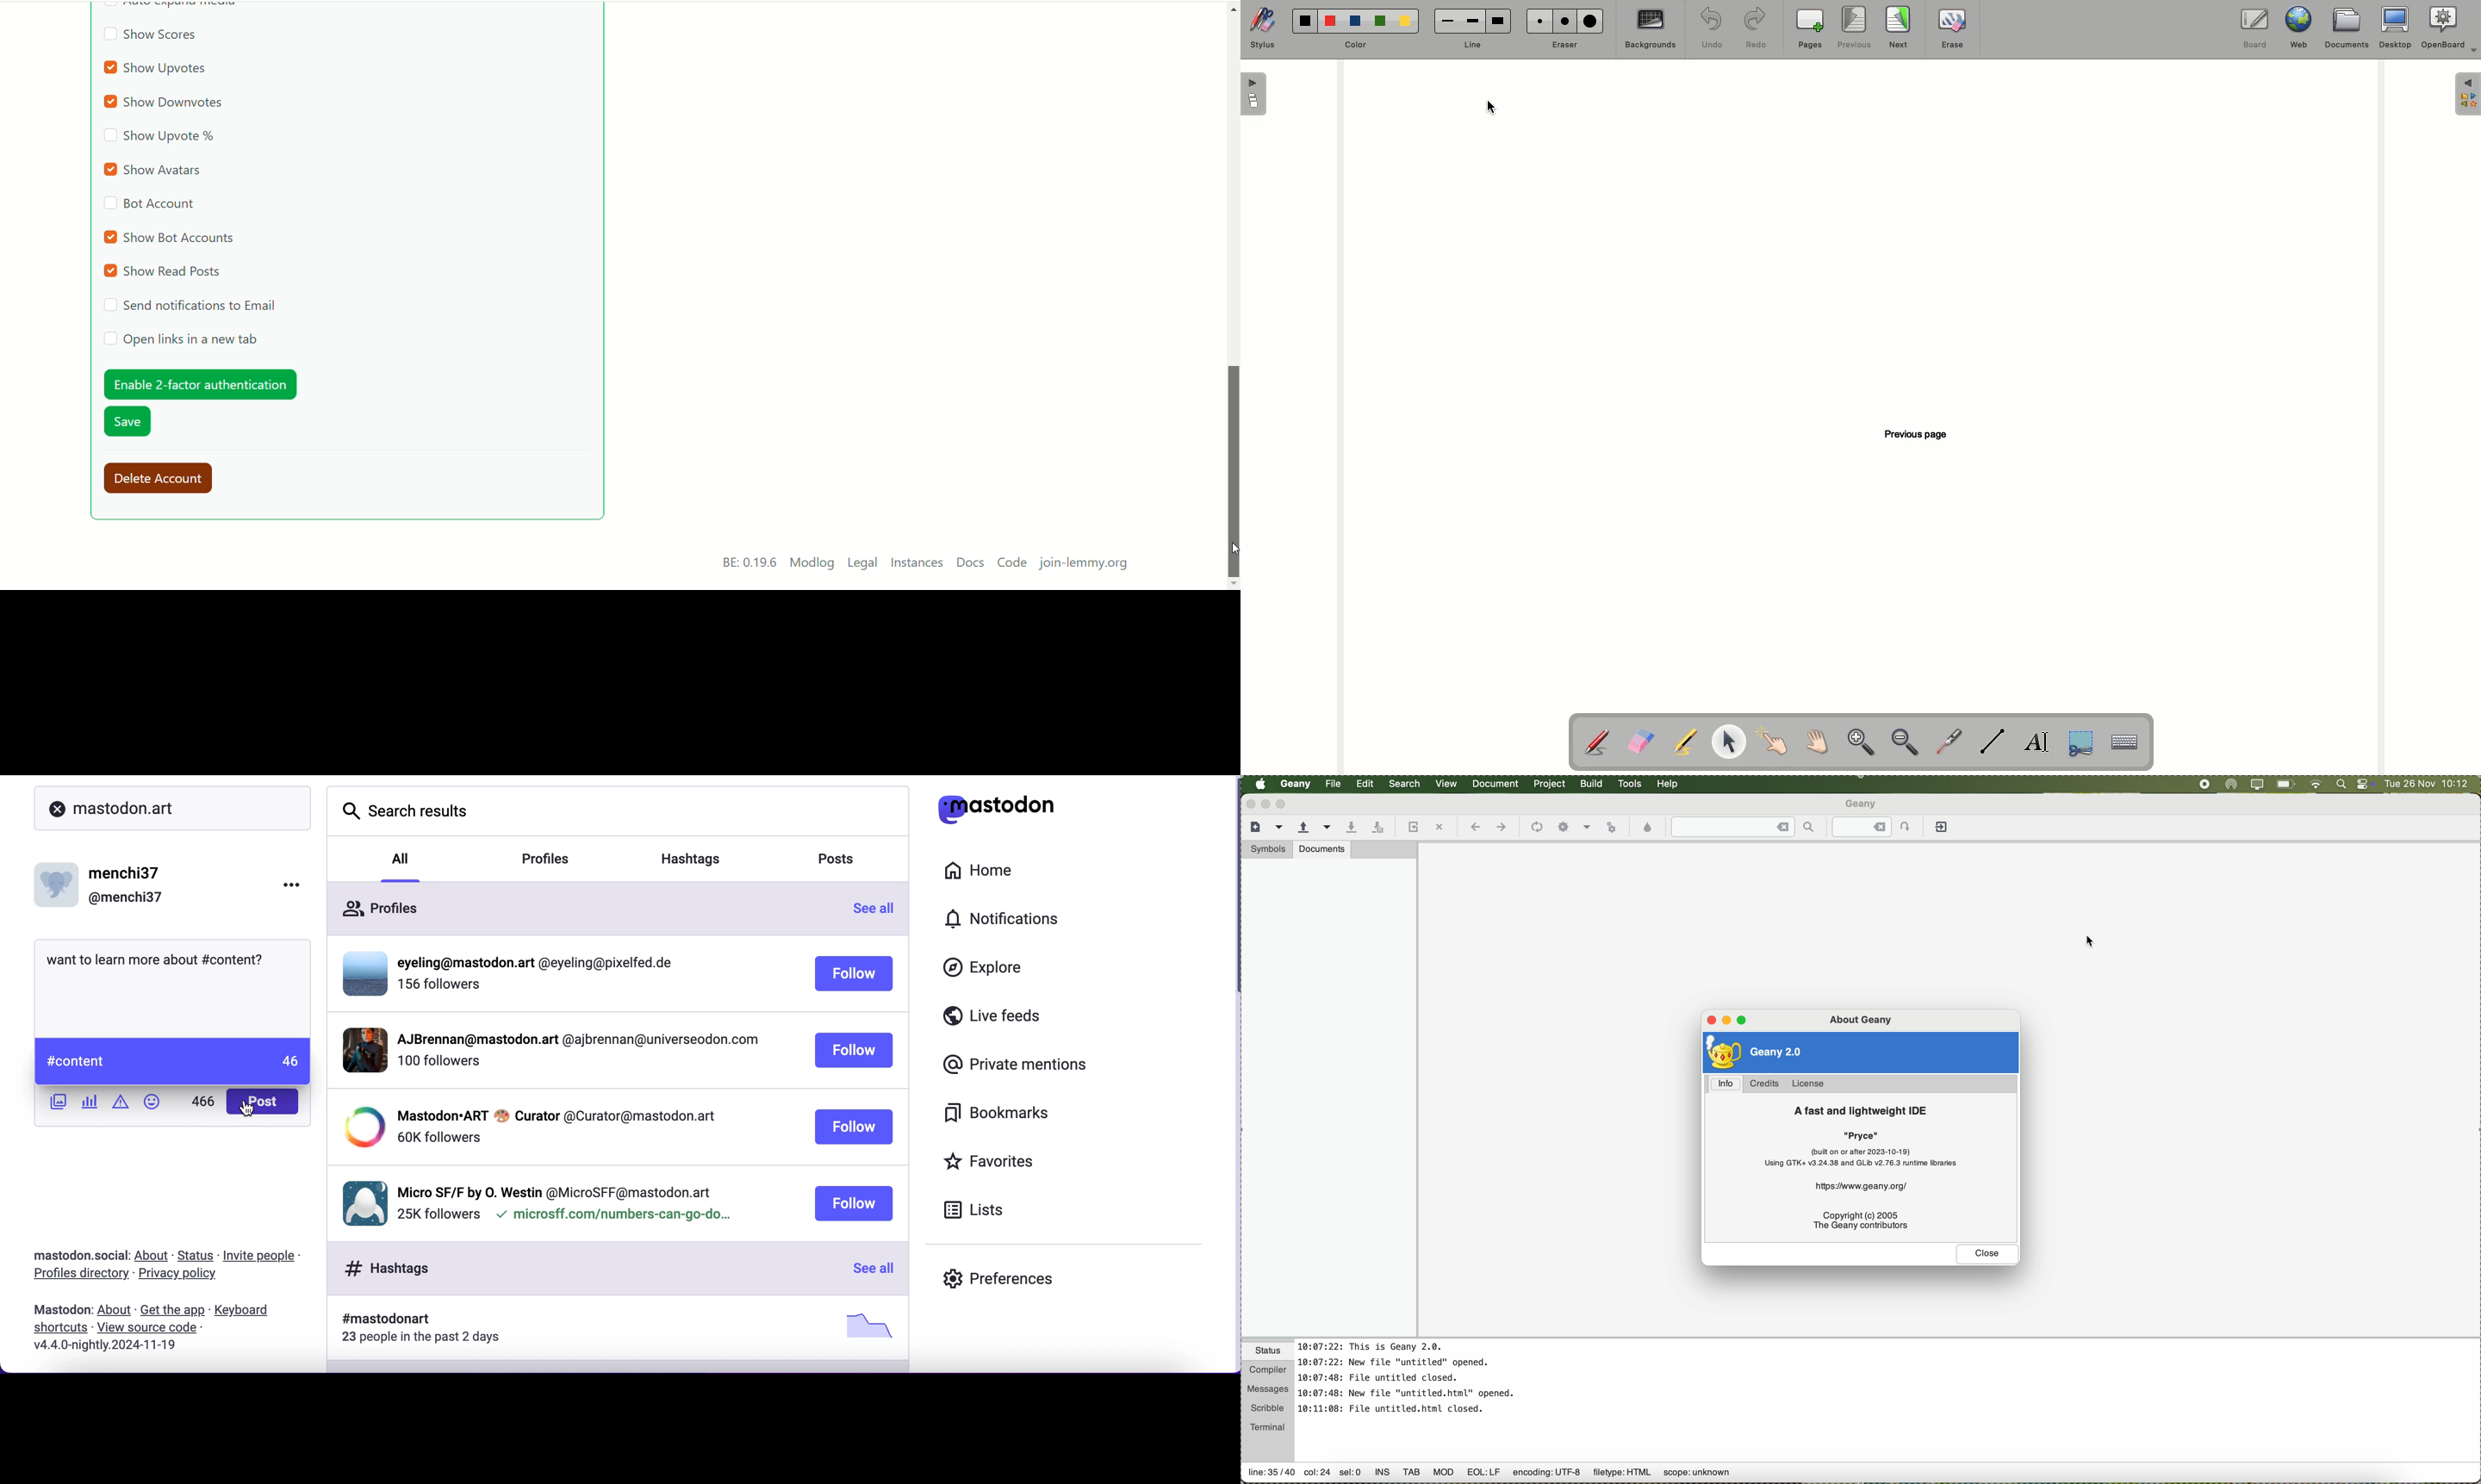  Describe the element at coordinates (402, 857) in the screenshot. I see `all` at that location.